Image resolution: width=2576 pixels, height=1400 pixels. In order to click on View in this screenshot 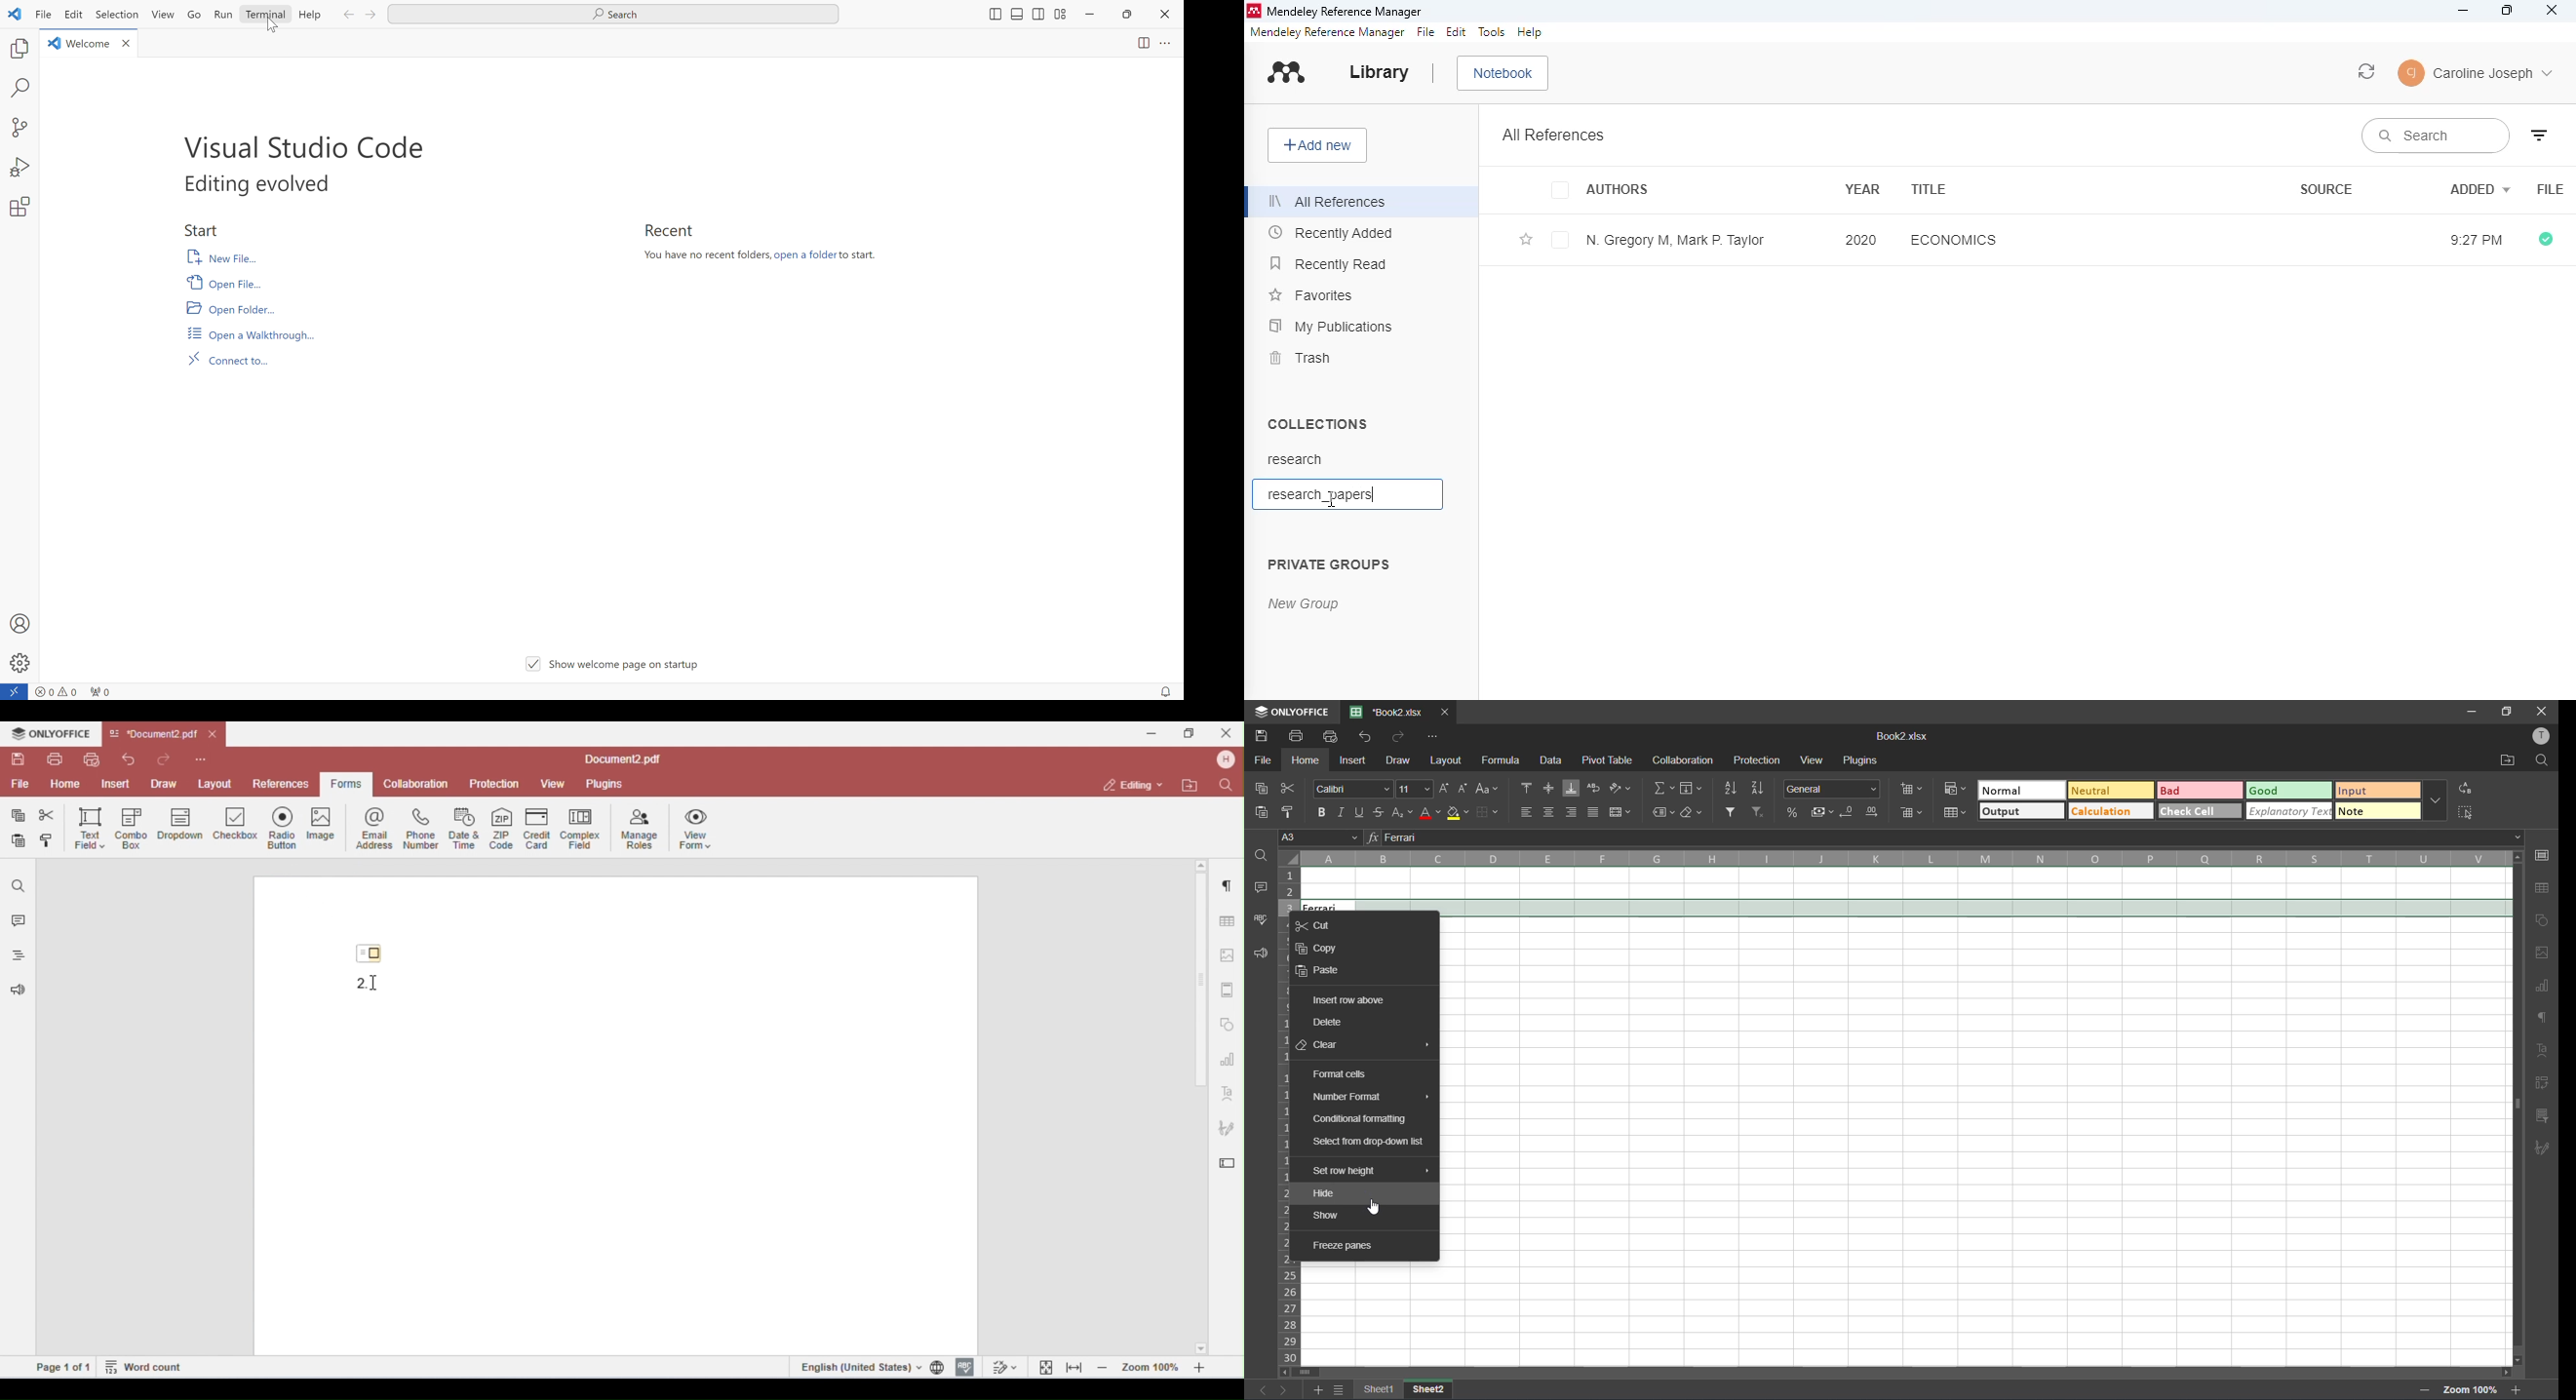, I will do `click(165, 14)`.